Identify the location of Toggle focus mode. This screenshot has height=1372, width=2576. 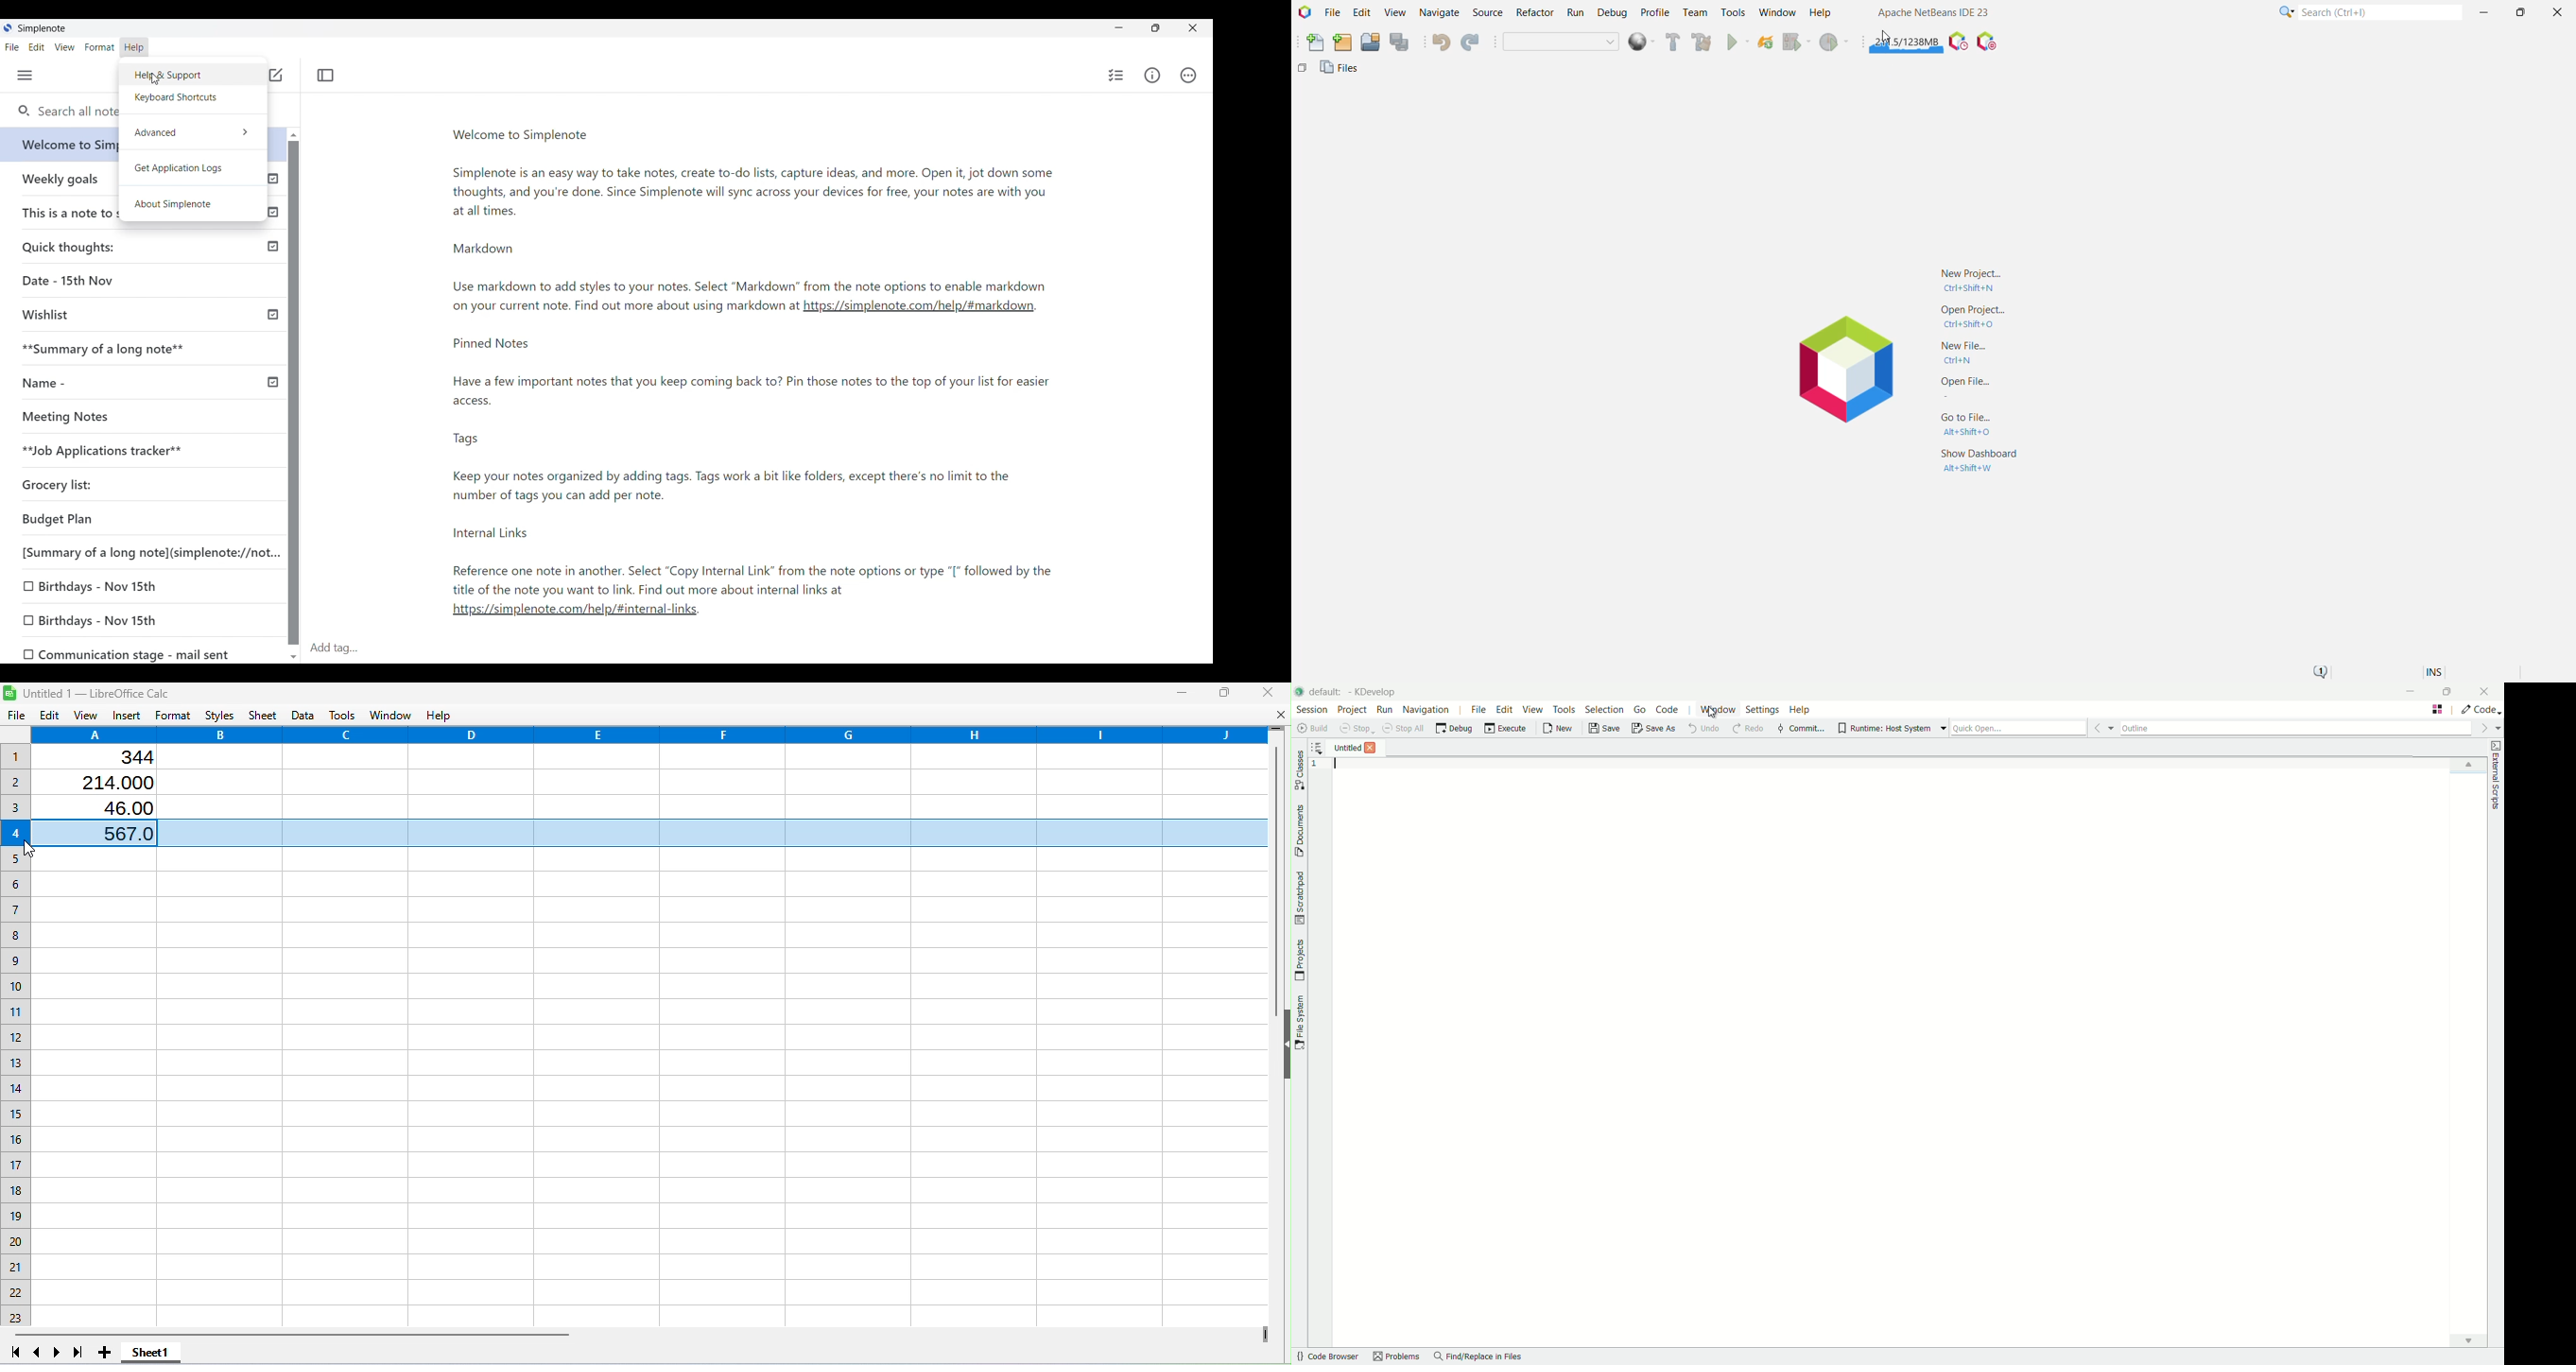
(326, 75).